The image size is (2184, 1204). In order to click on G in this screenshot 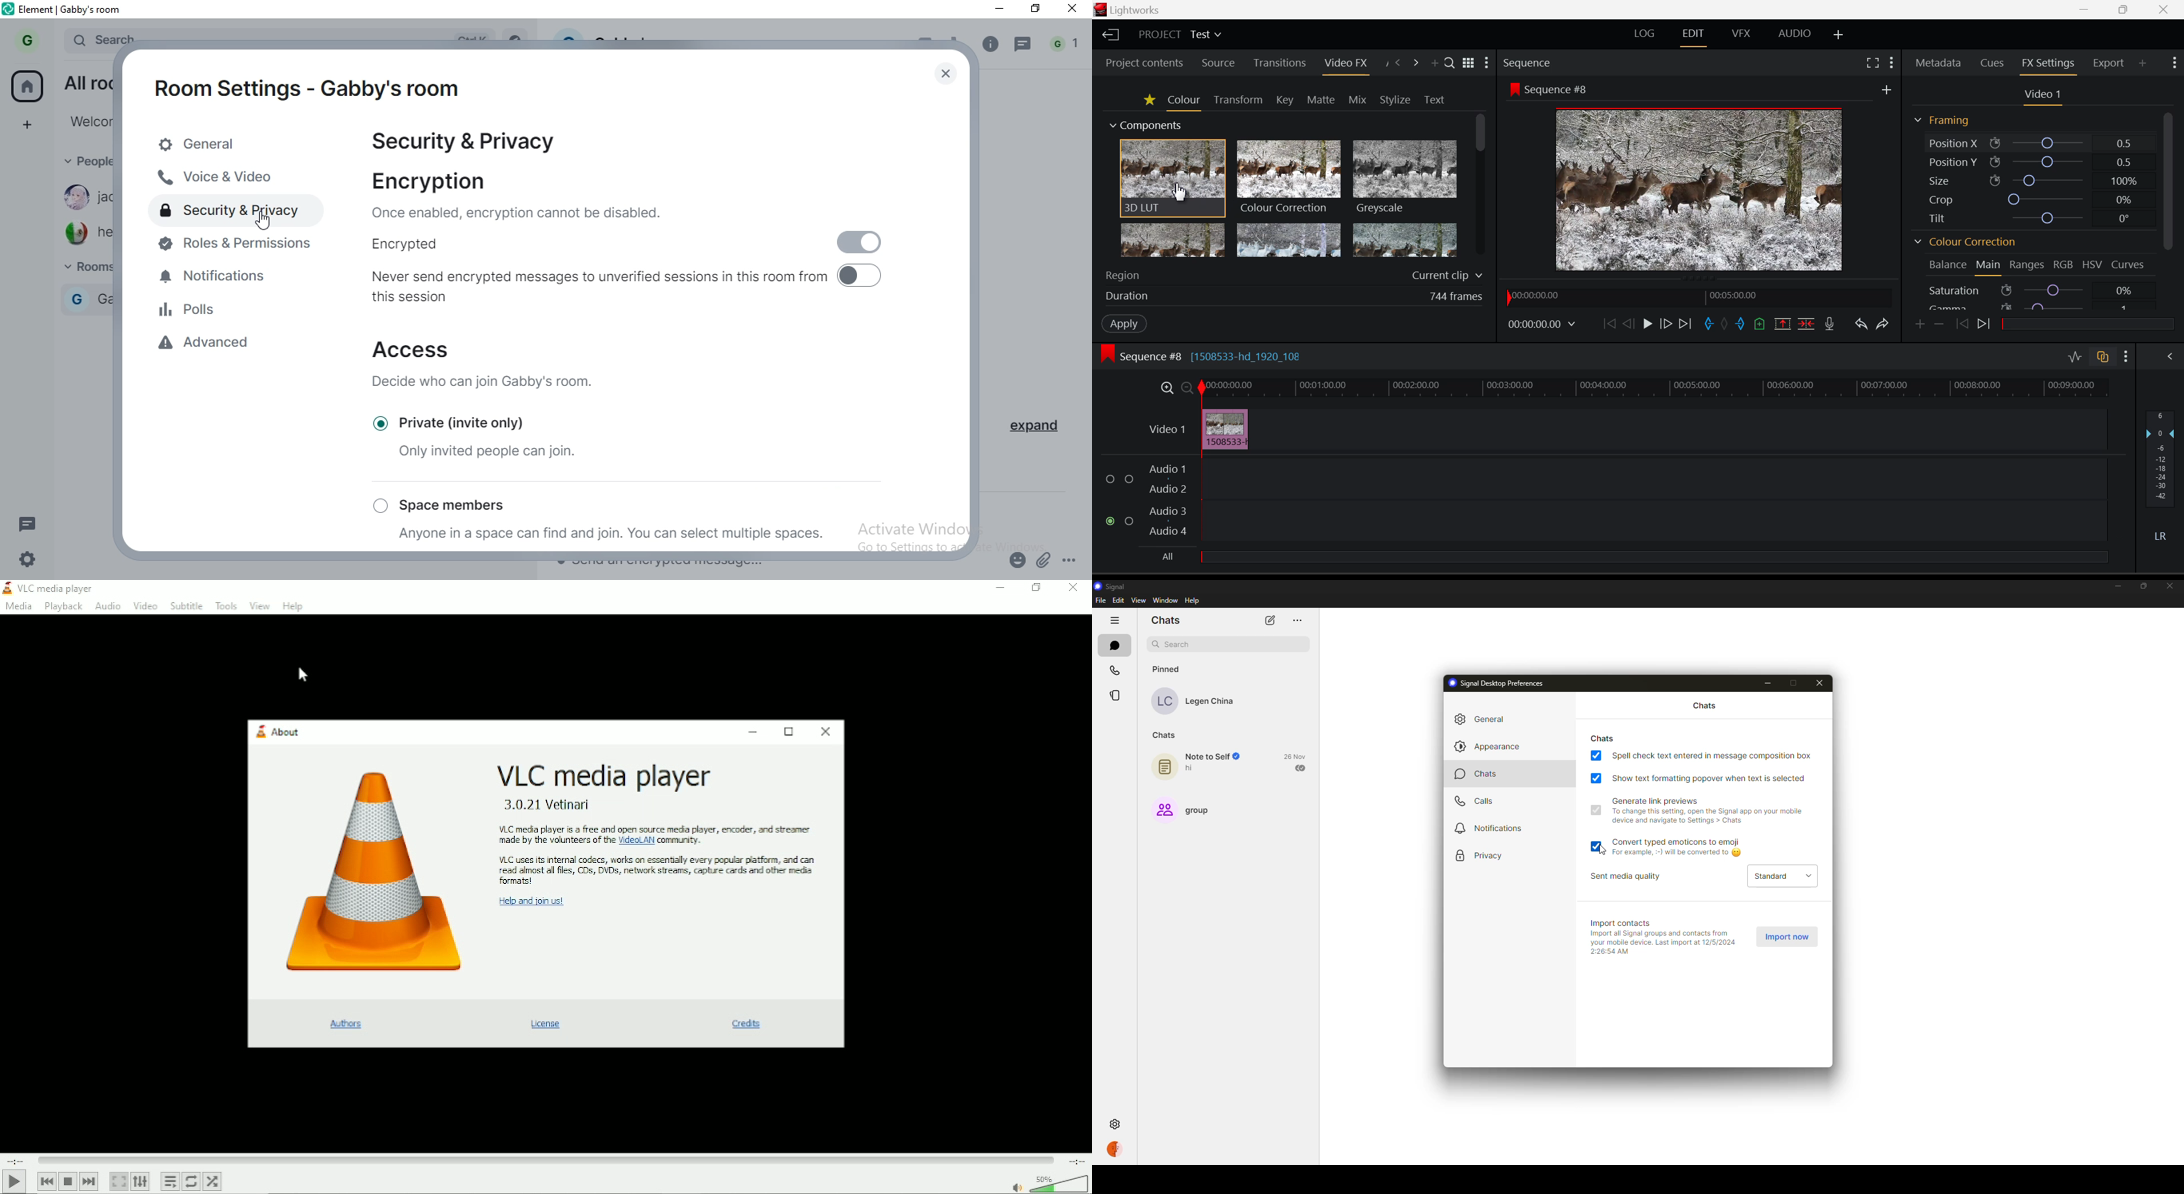, I will do `click(76, 299)`.